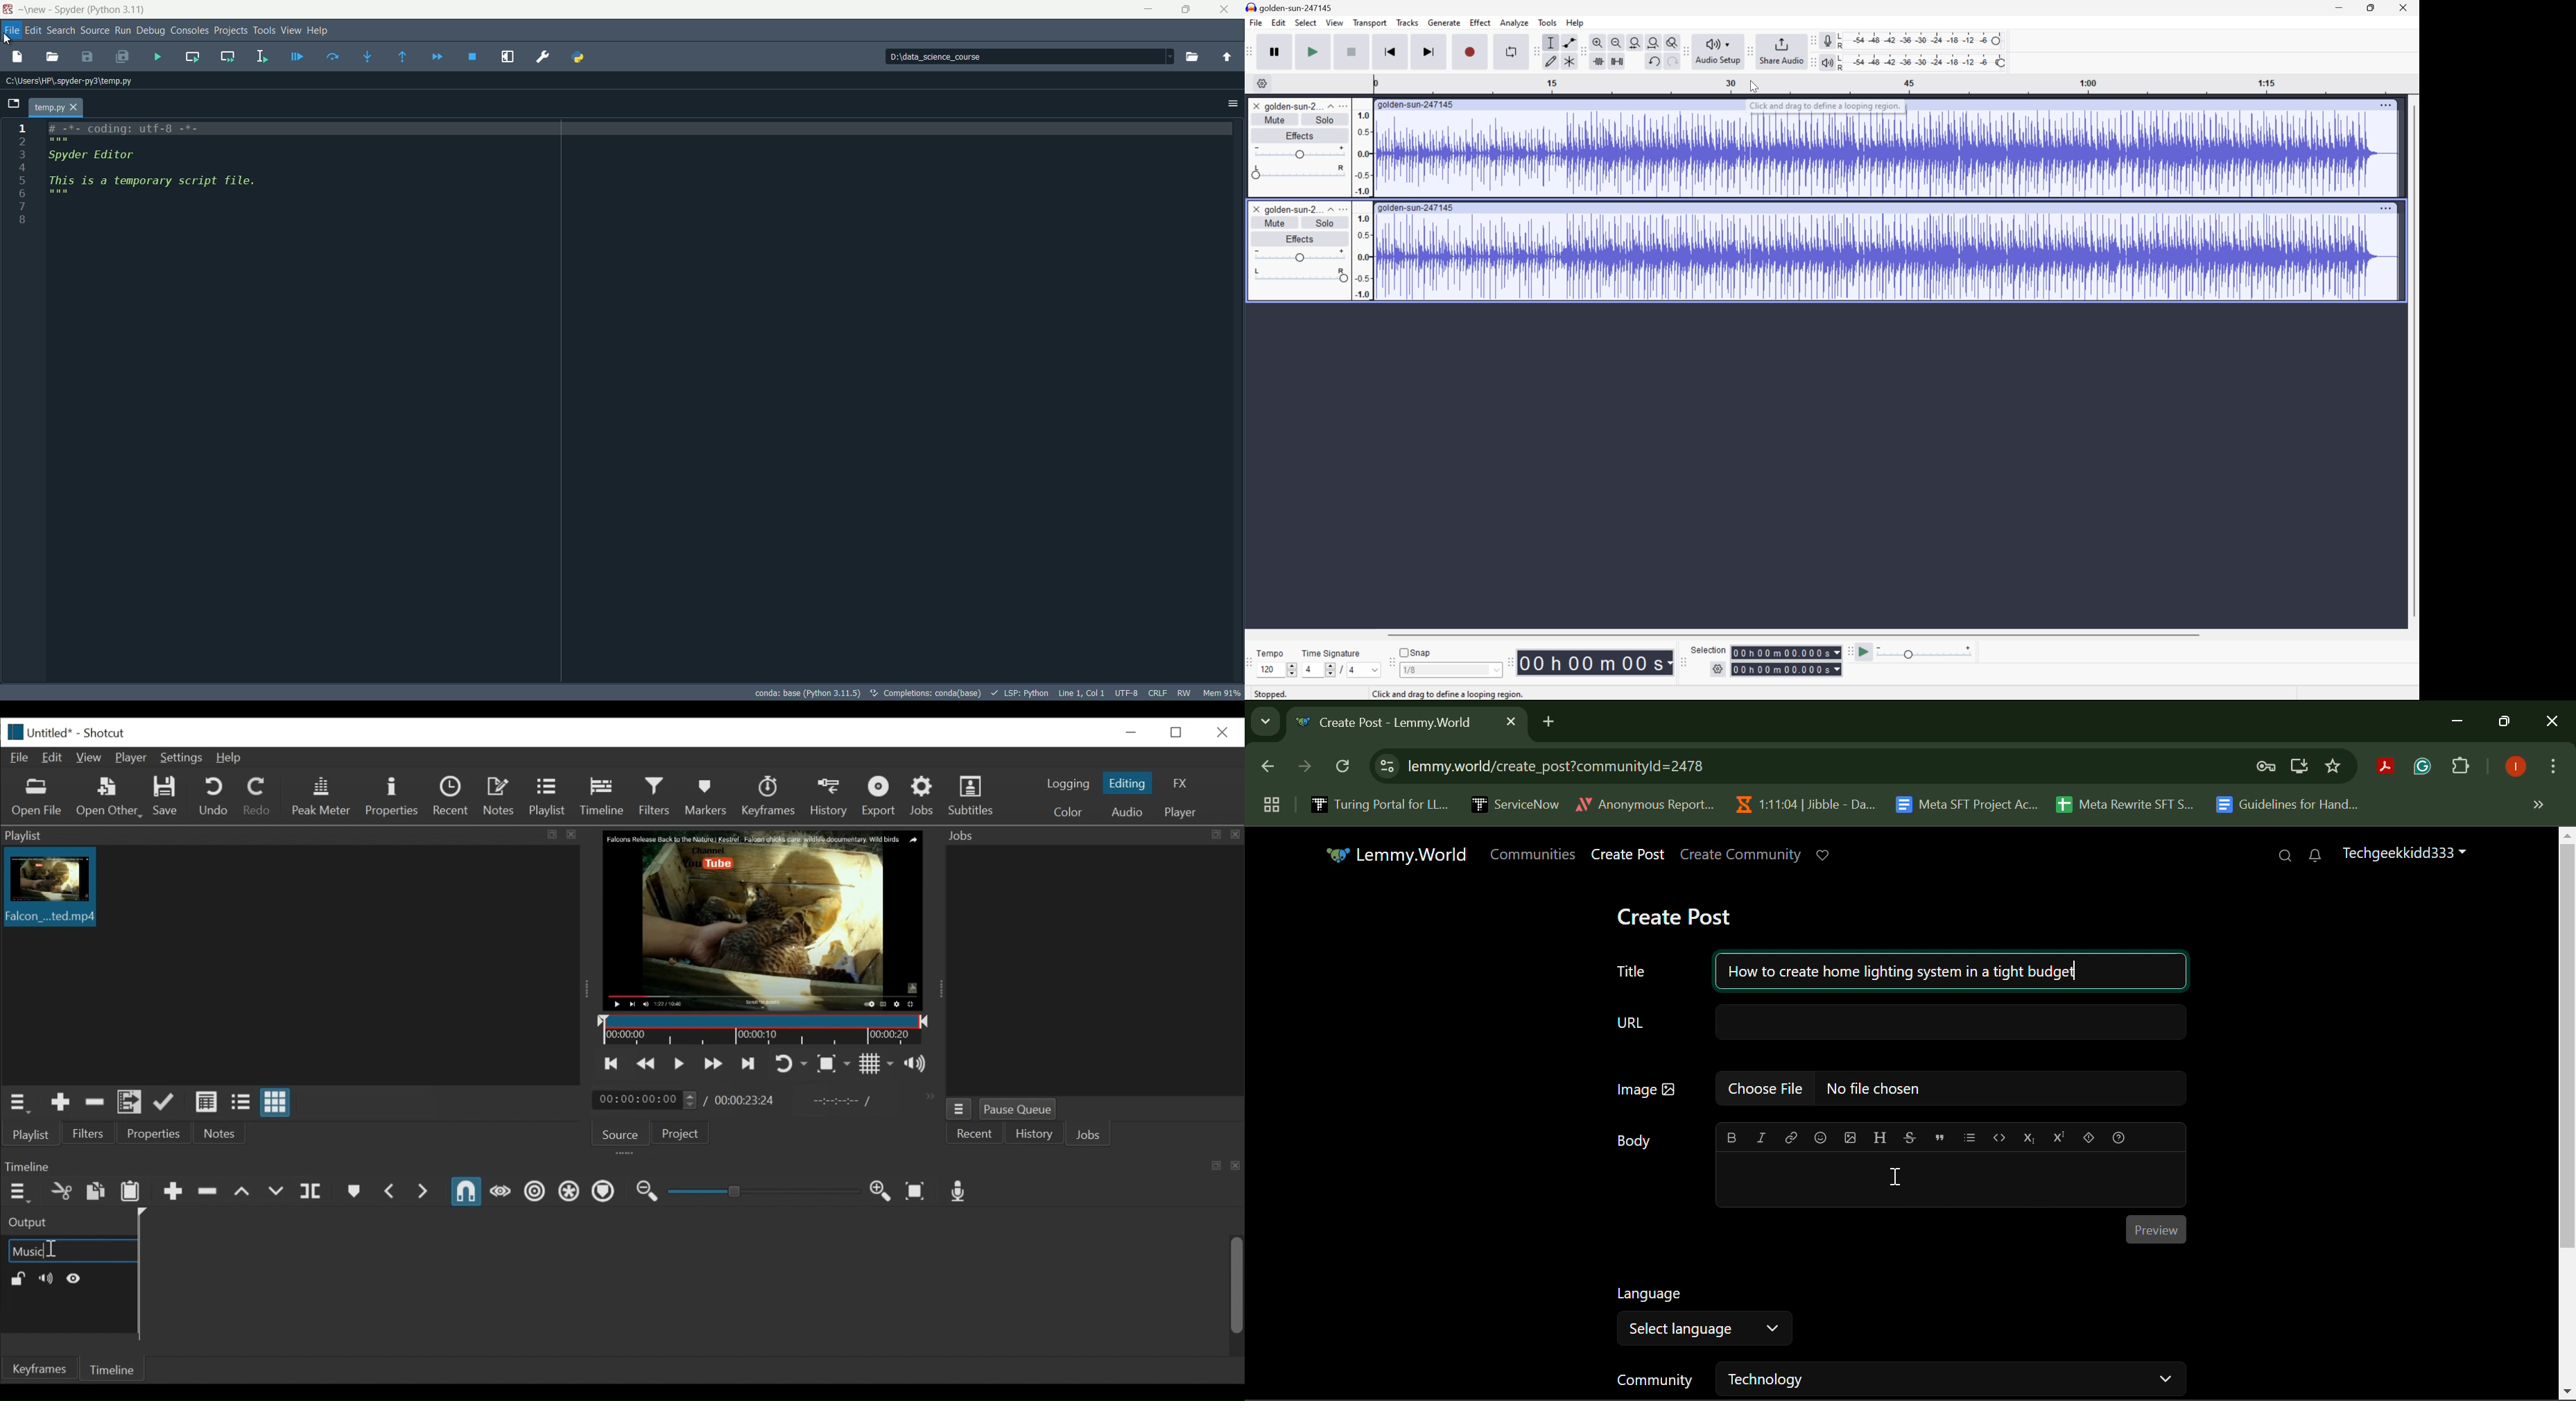 This screenshot has height=1428, width=2576. Describe the element at coordinates (189, 30) in the screenshot. I see `consoles menu` at that location.